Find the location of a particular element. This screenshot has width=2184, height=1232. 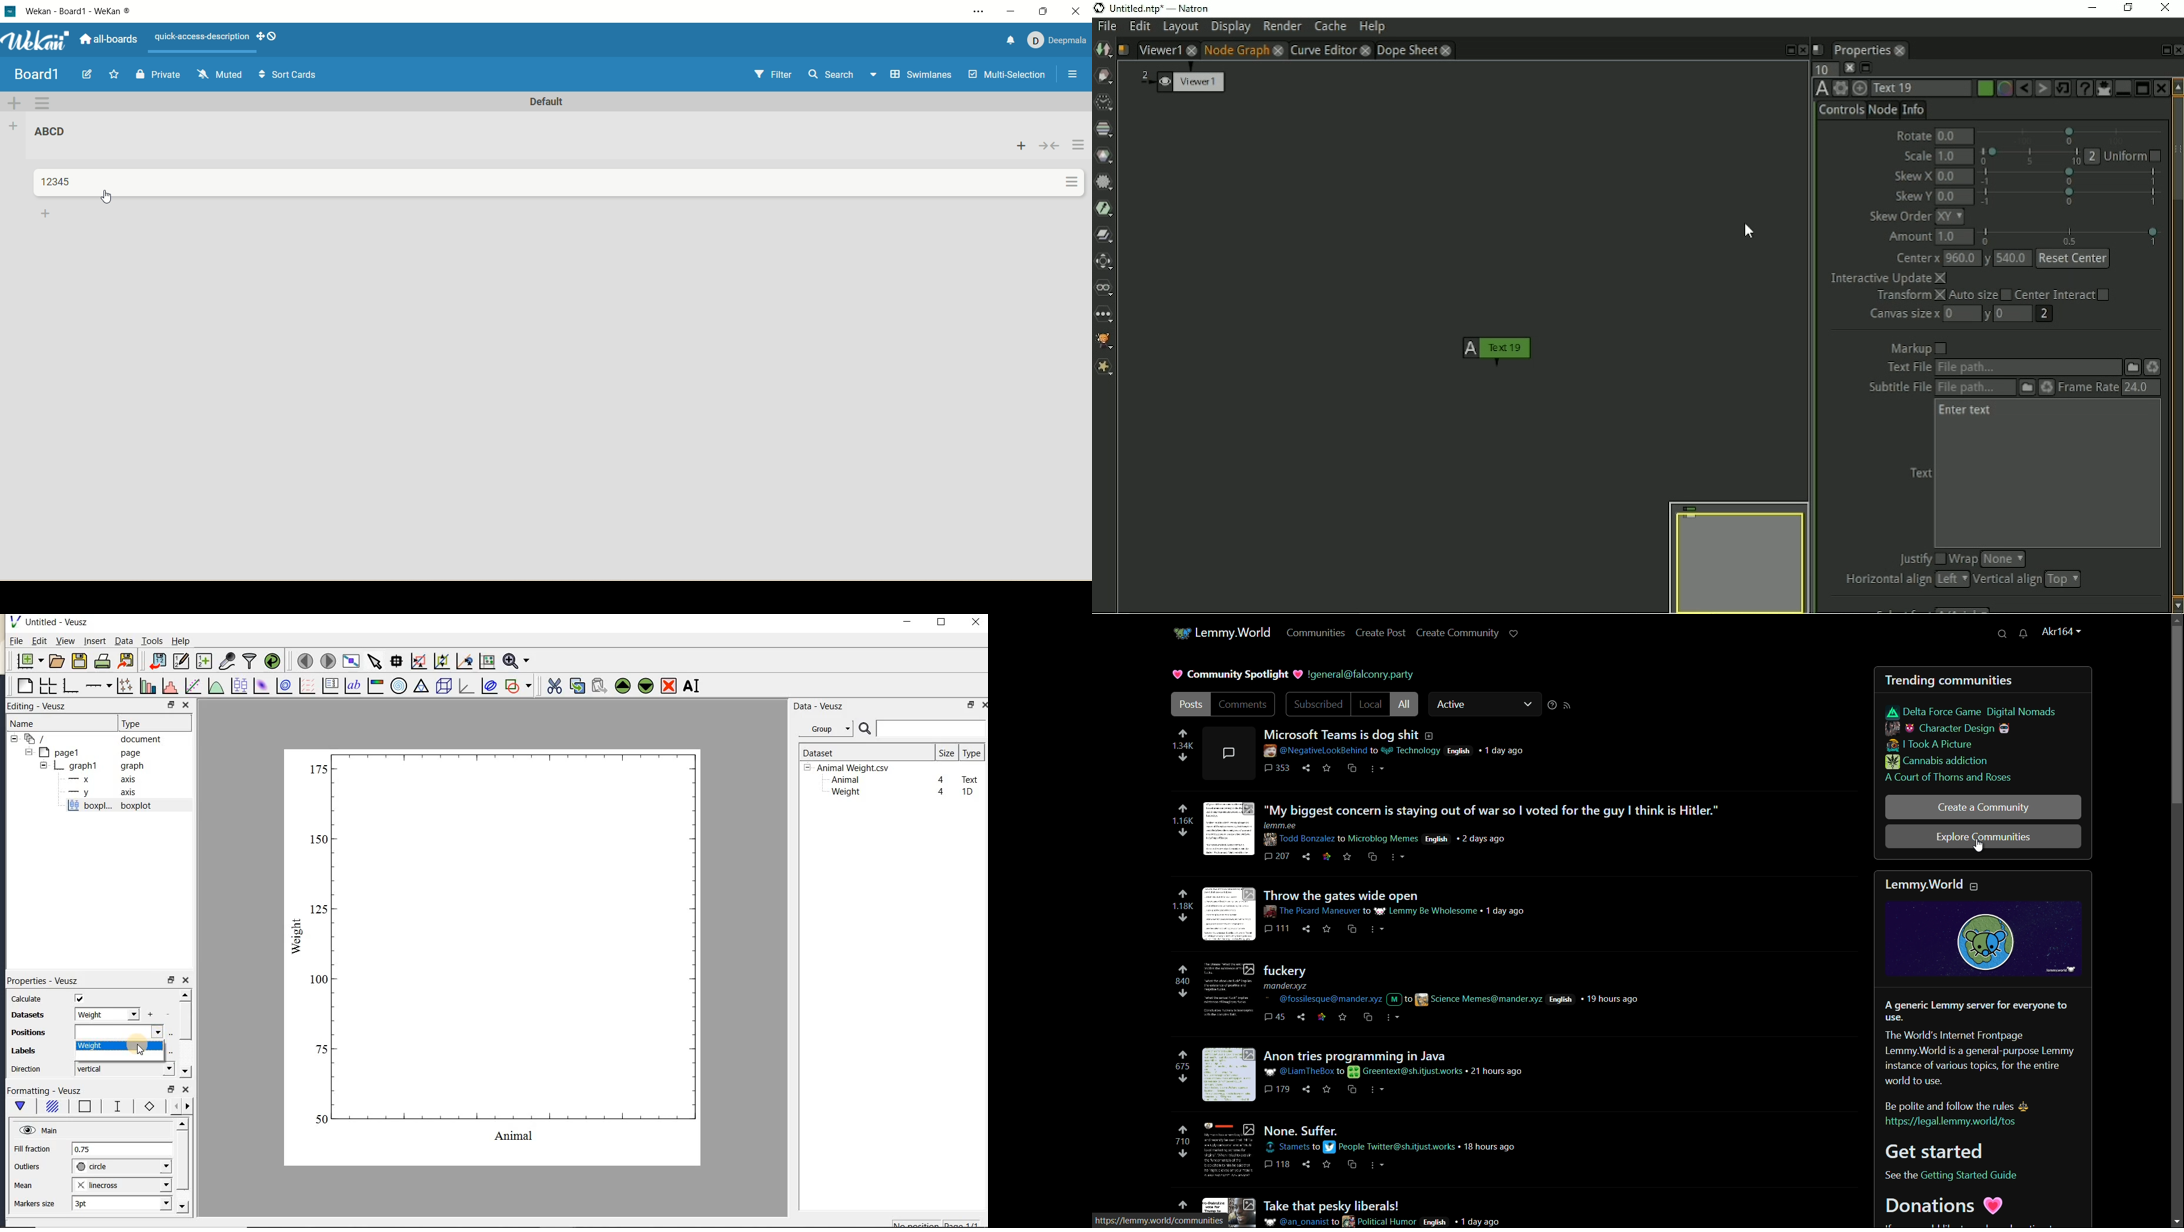

image is located at coordinates (1230, 992).